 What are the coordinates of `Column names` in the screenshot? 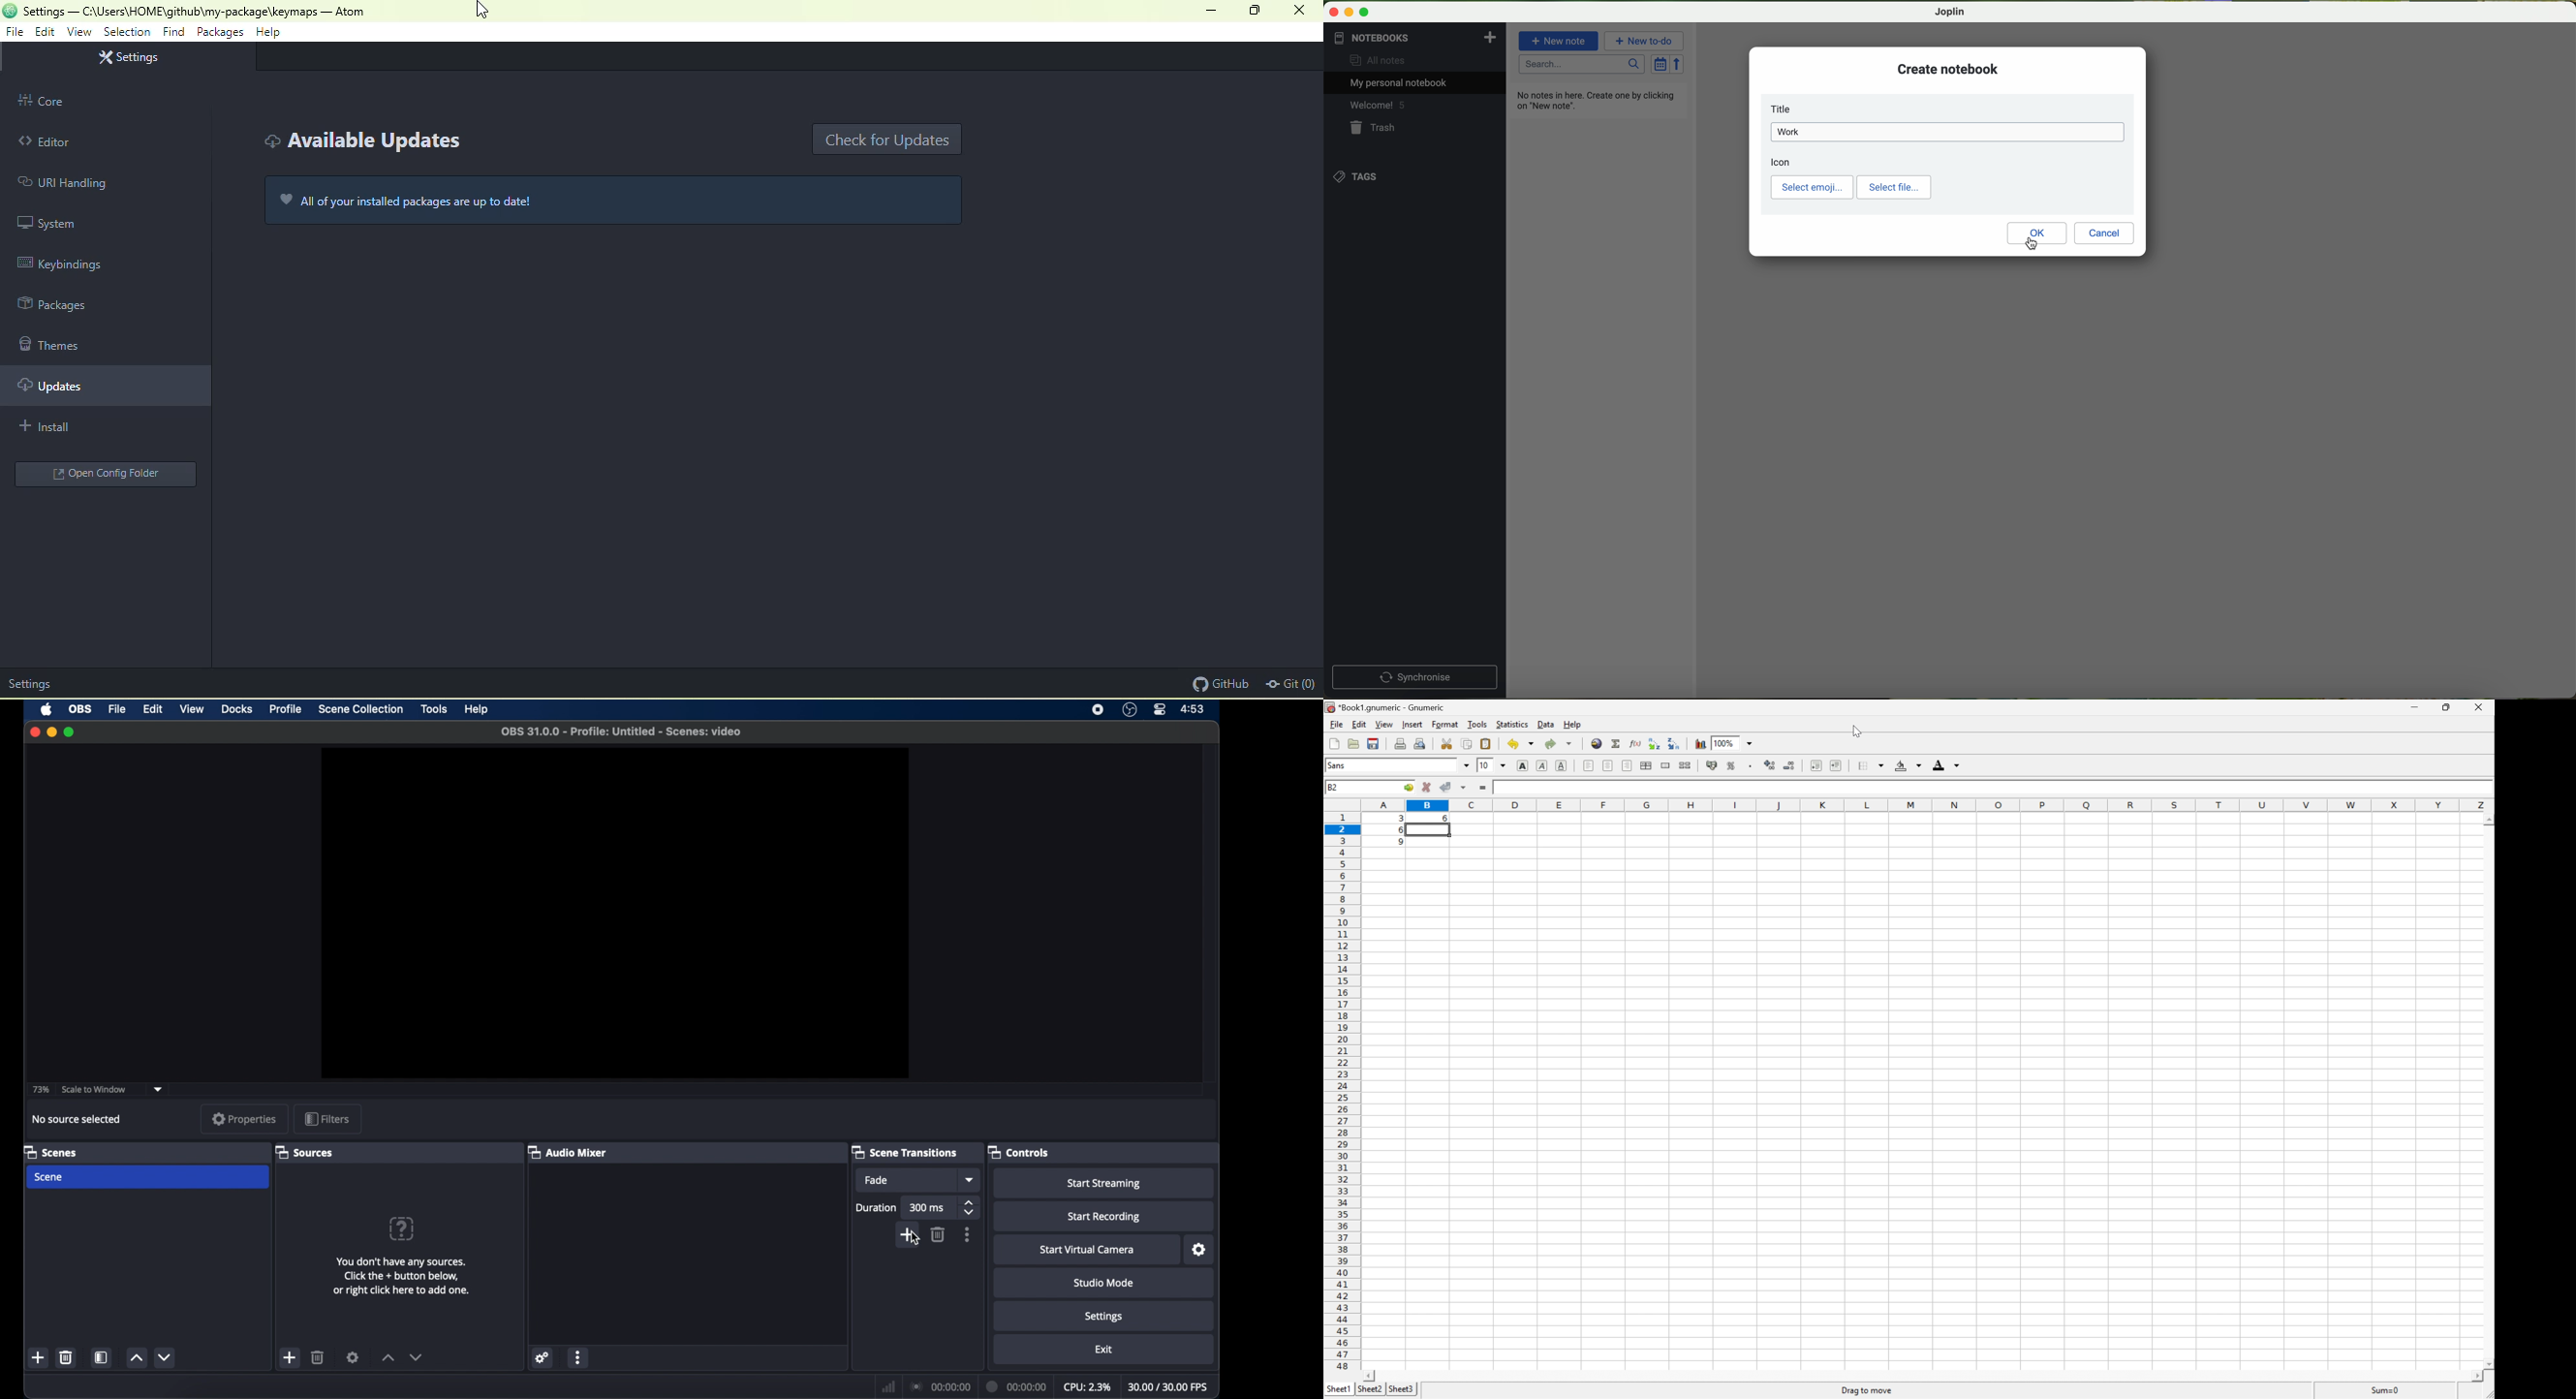 It's located at (1925, 805).